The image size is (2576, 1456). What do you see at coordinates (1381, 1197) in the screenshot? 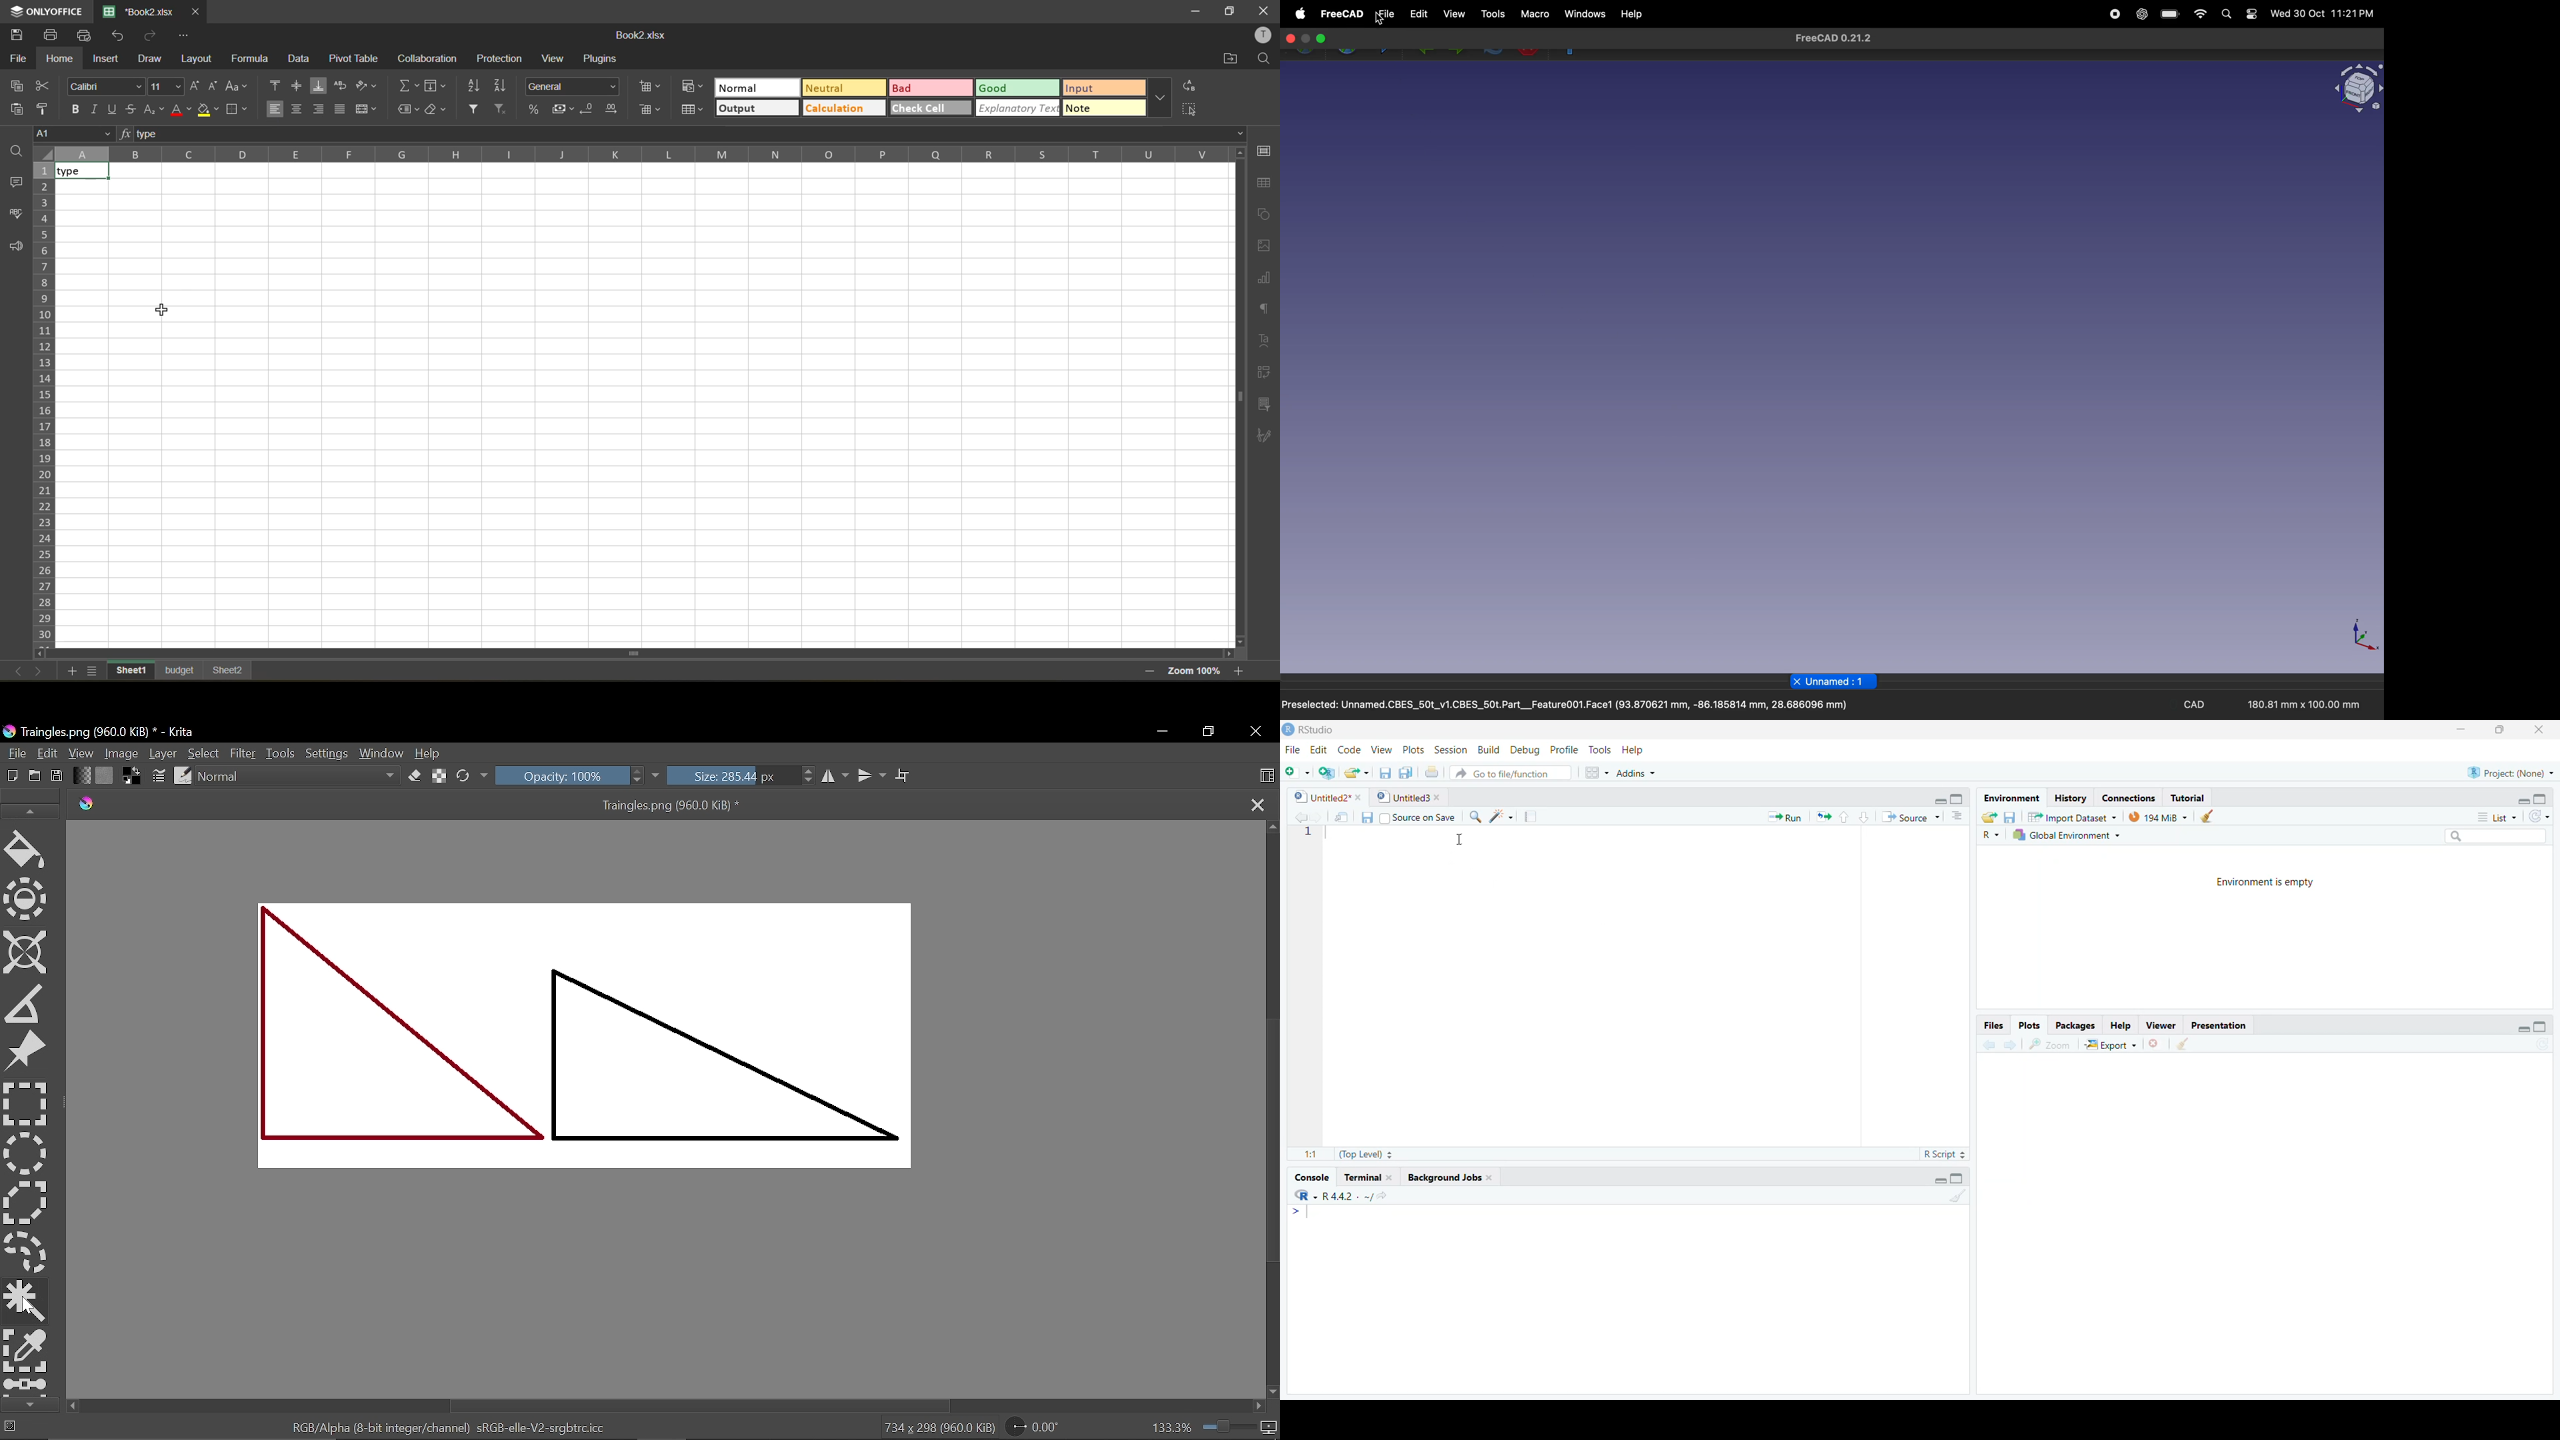
I see `view the current working directory` at bounding box center [1381, 1197].